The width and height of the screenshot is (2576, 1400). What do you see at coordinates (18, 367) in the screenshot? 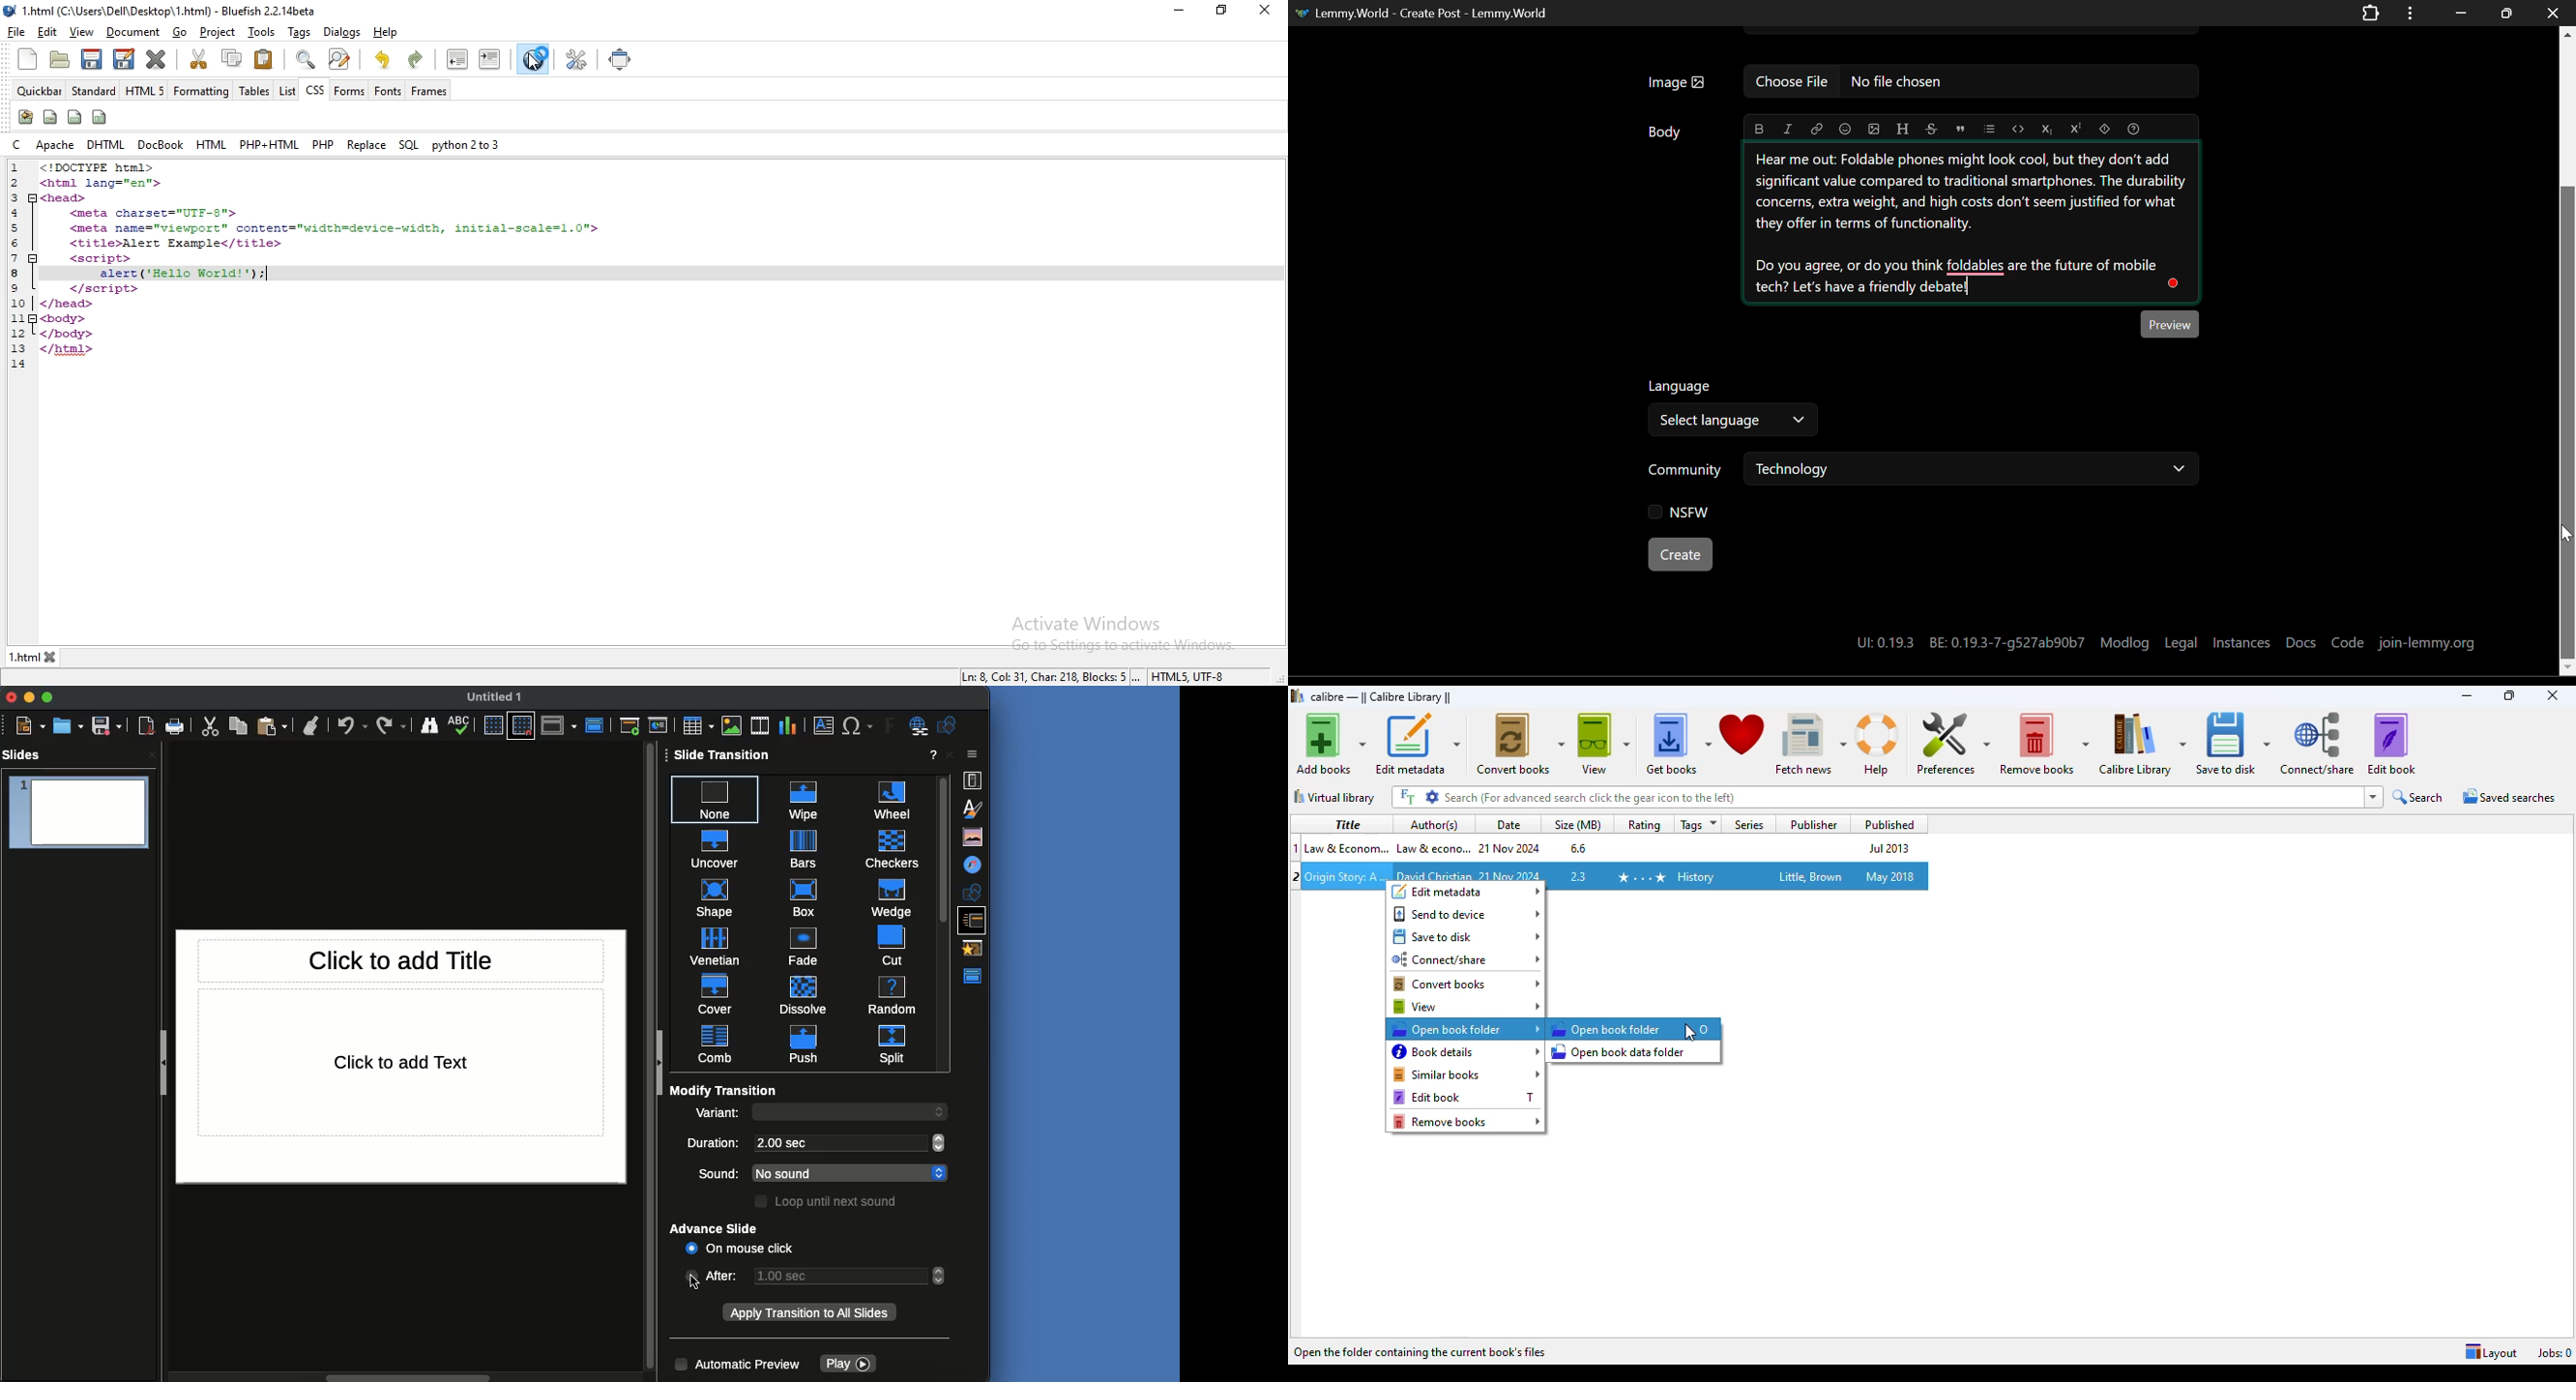
I see `14` at bounding box center [18, 367].